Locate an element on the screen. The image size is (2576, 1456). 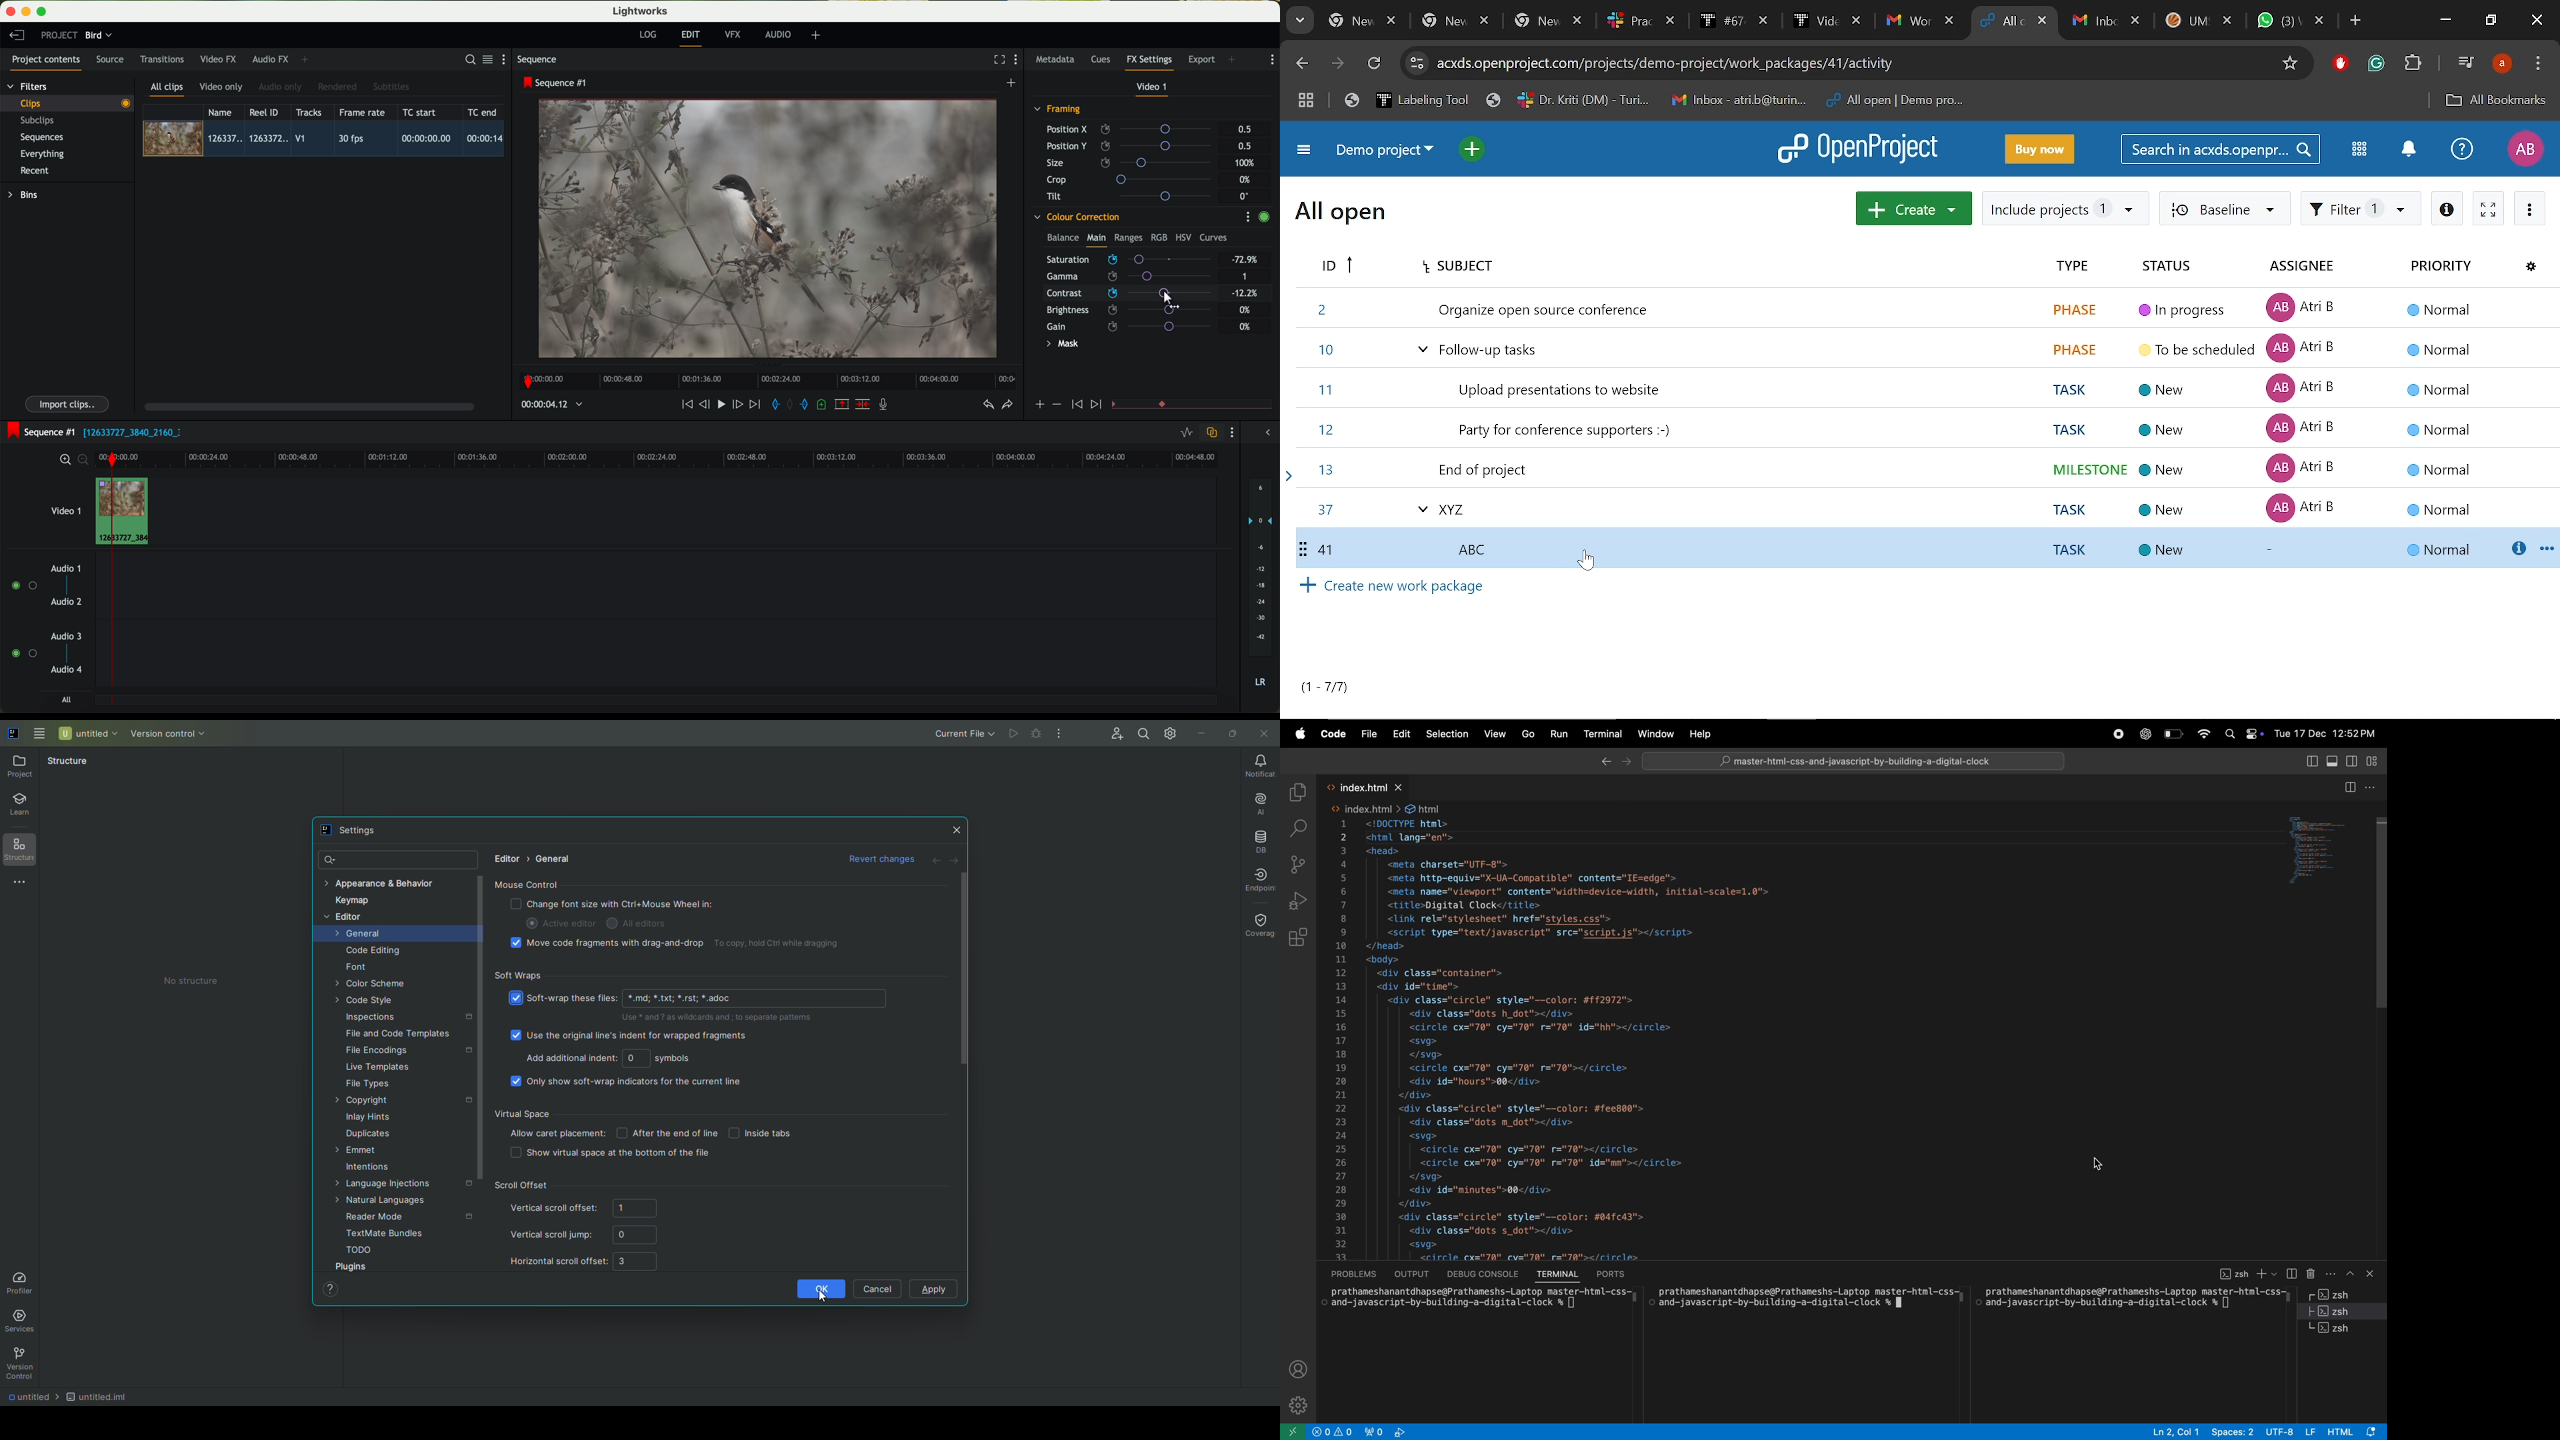
timeline is located at coordinates (547, 405).